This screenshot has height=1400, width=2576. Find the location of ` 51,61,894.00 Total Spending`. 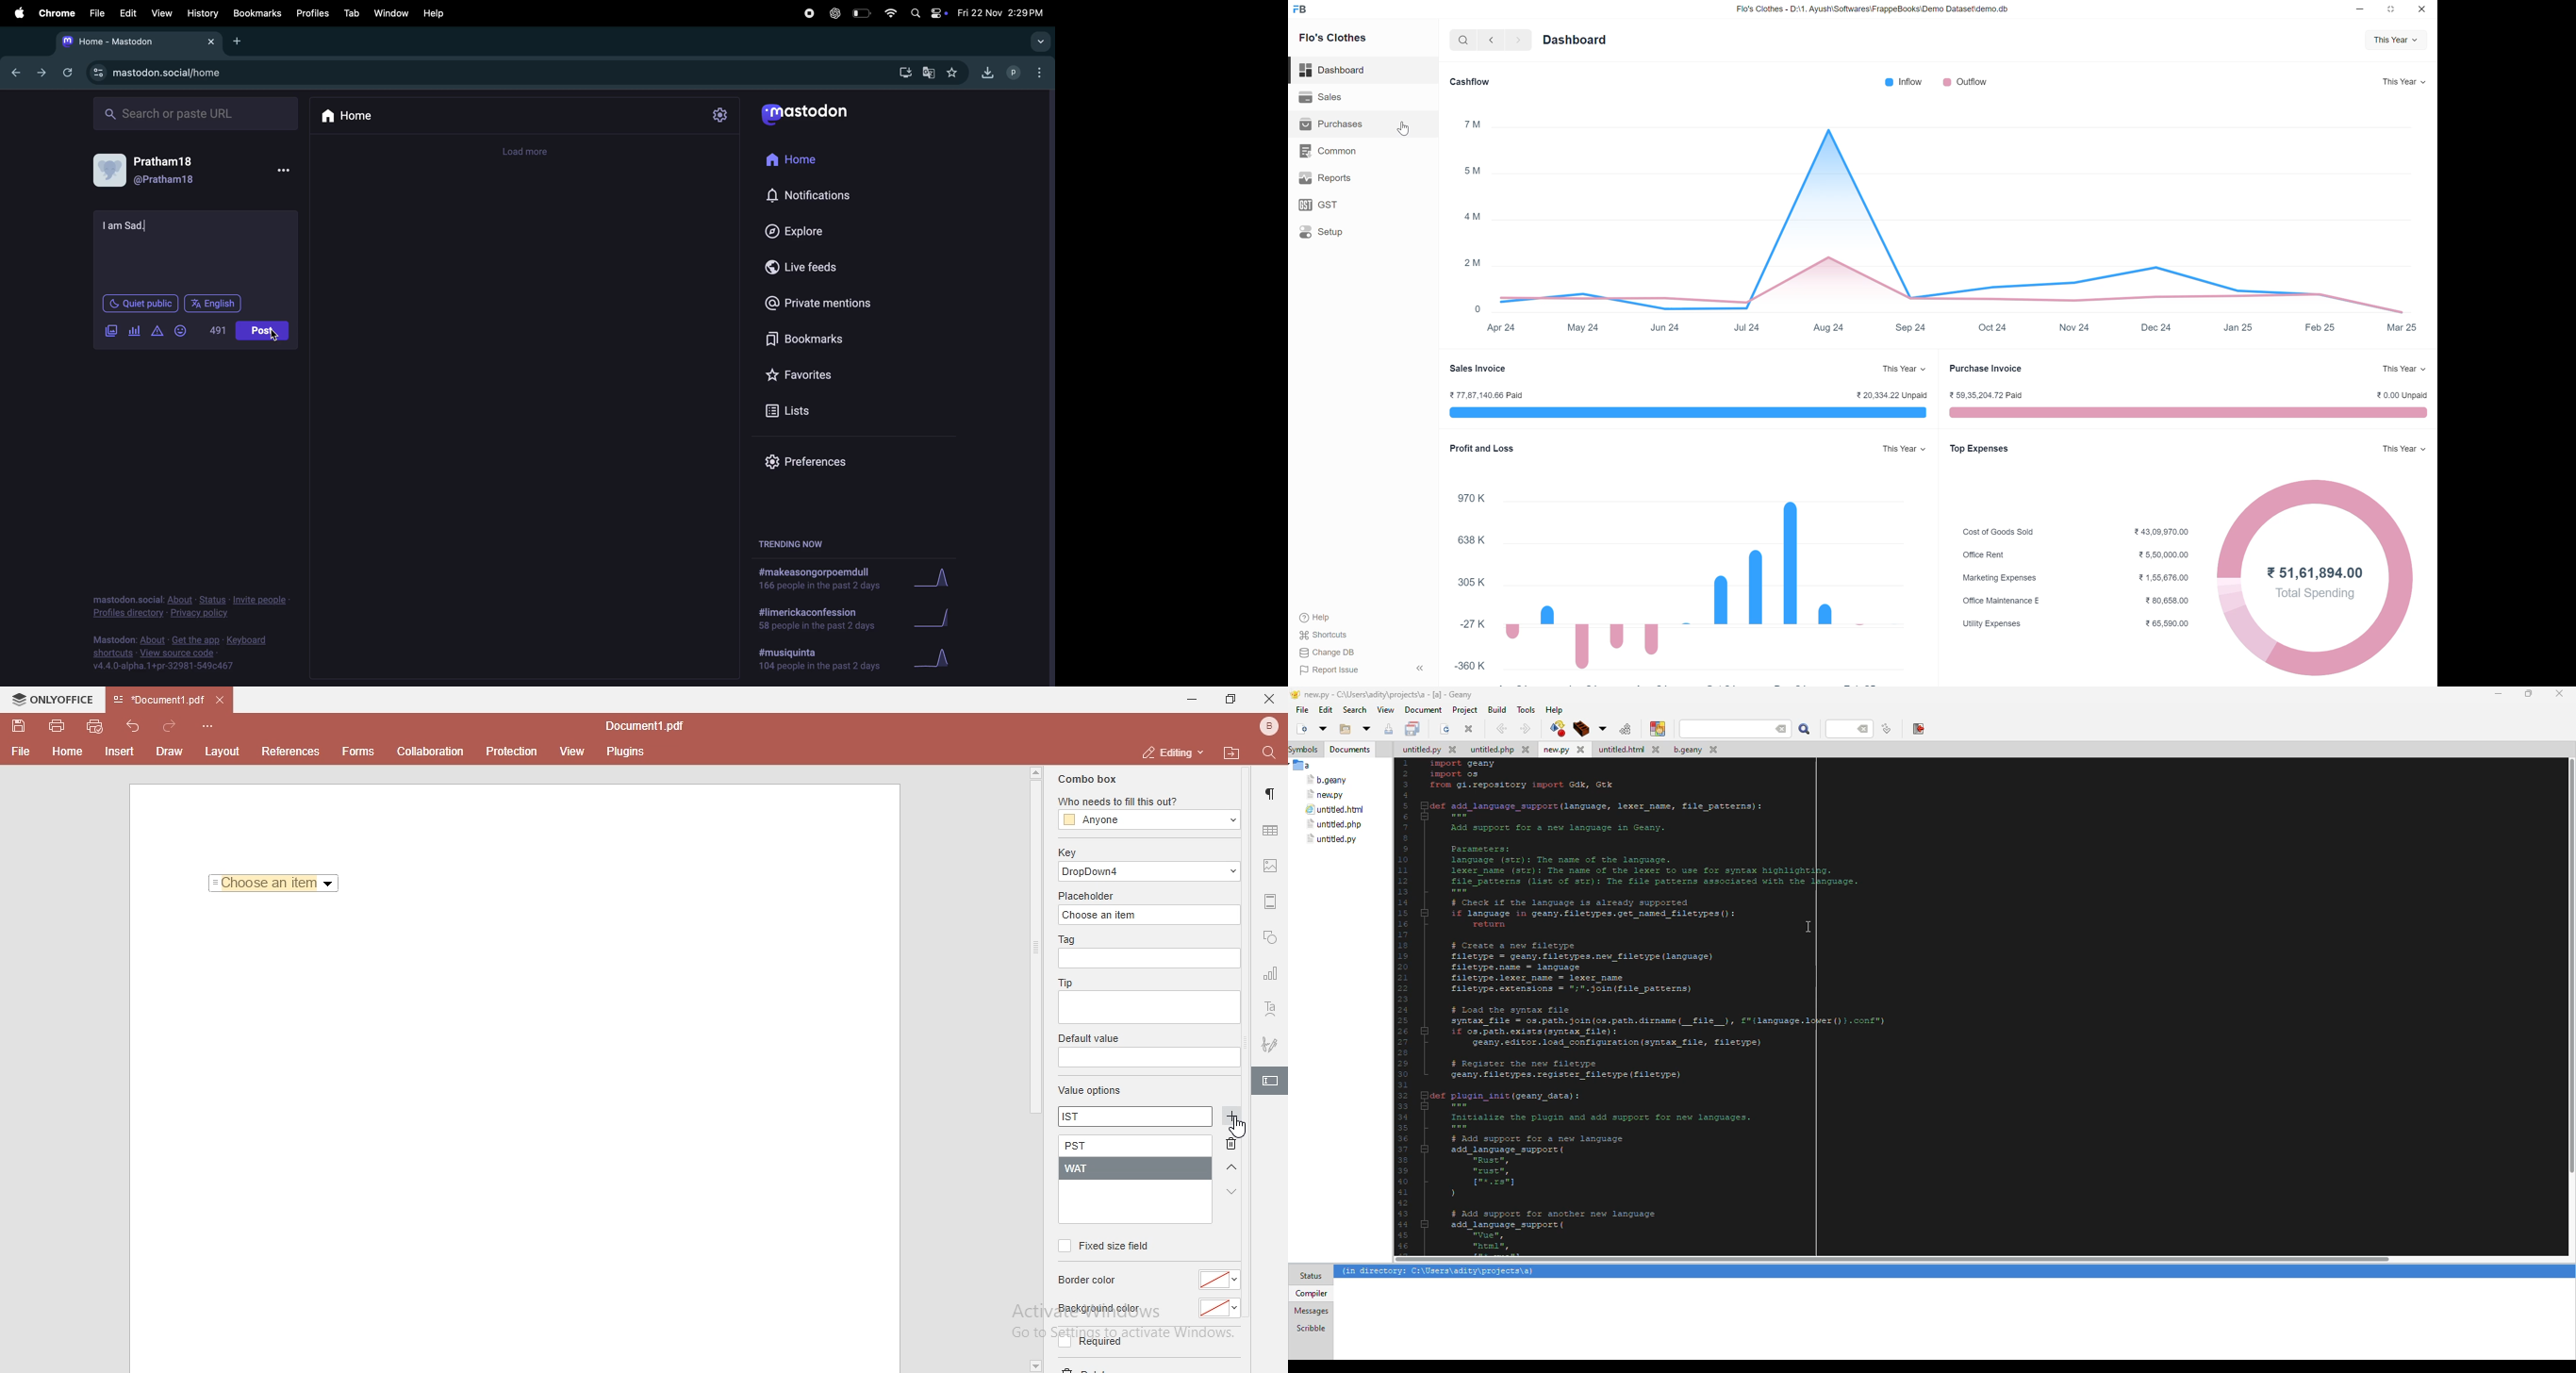

 51,61,894.00 Total Spending is located at coordinates (2316, 583).